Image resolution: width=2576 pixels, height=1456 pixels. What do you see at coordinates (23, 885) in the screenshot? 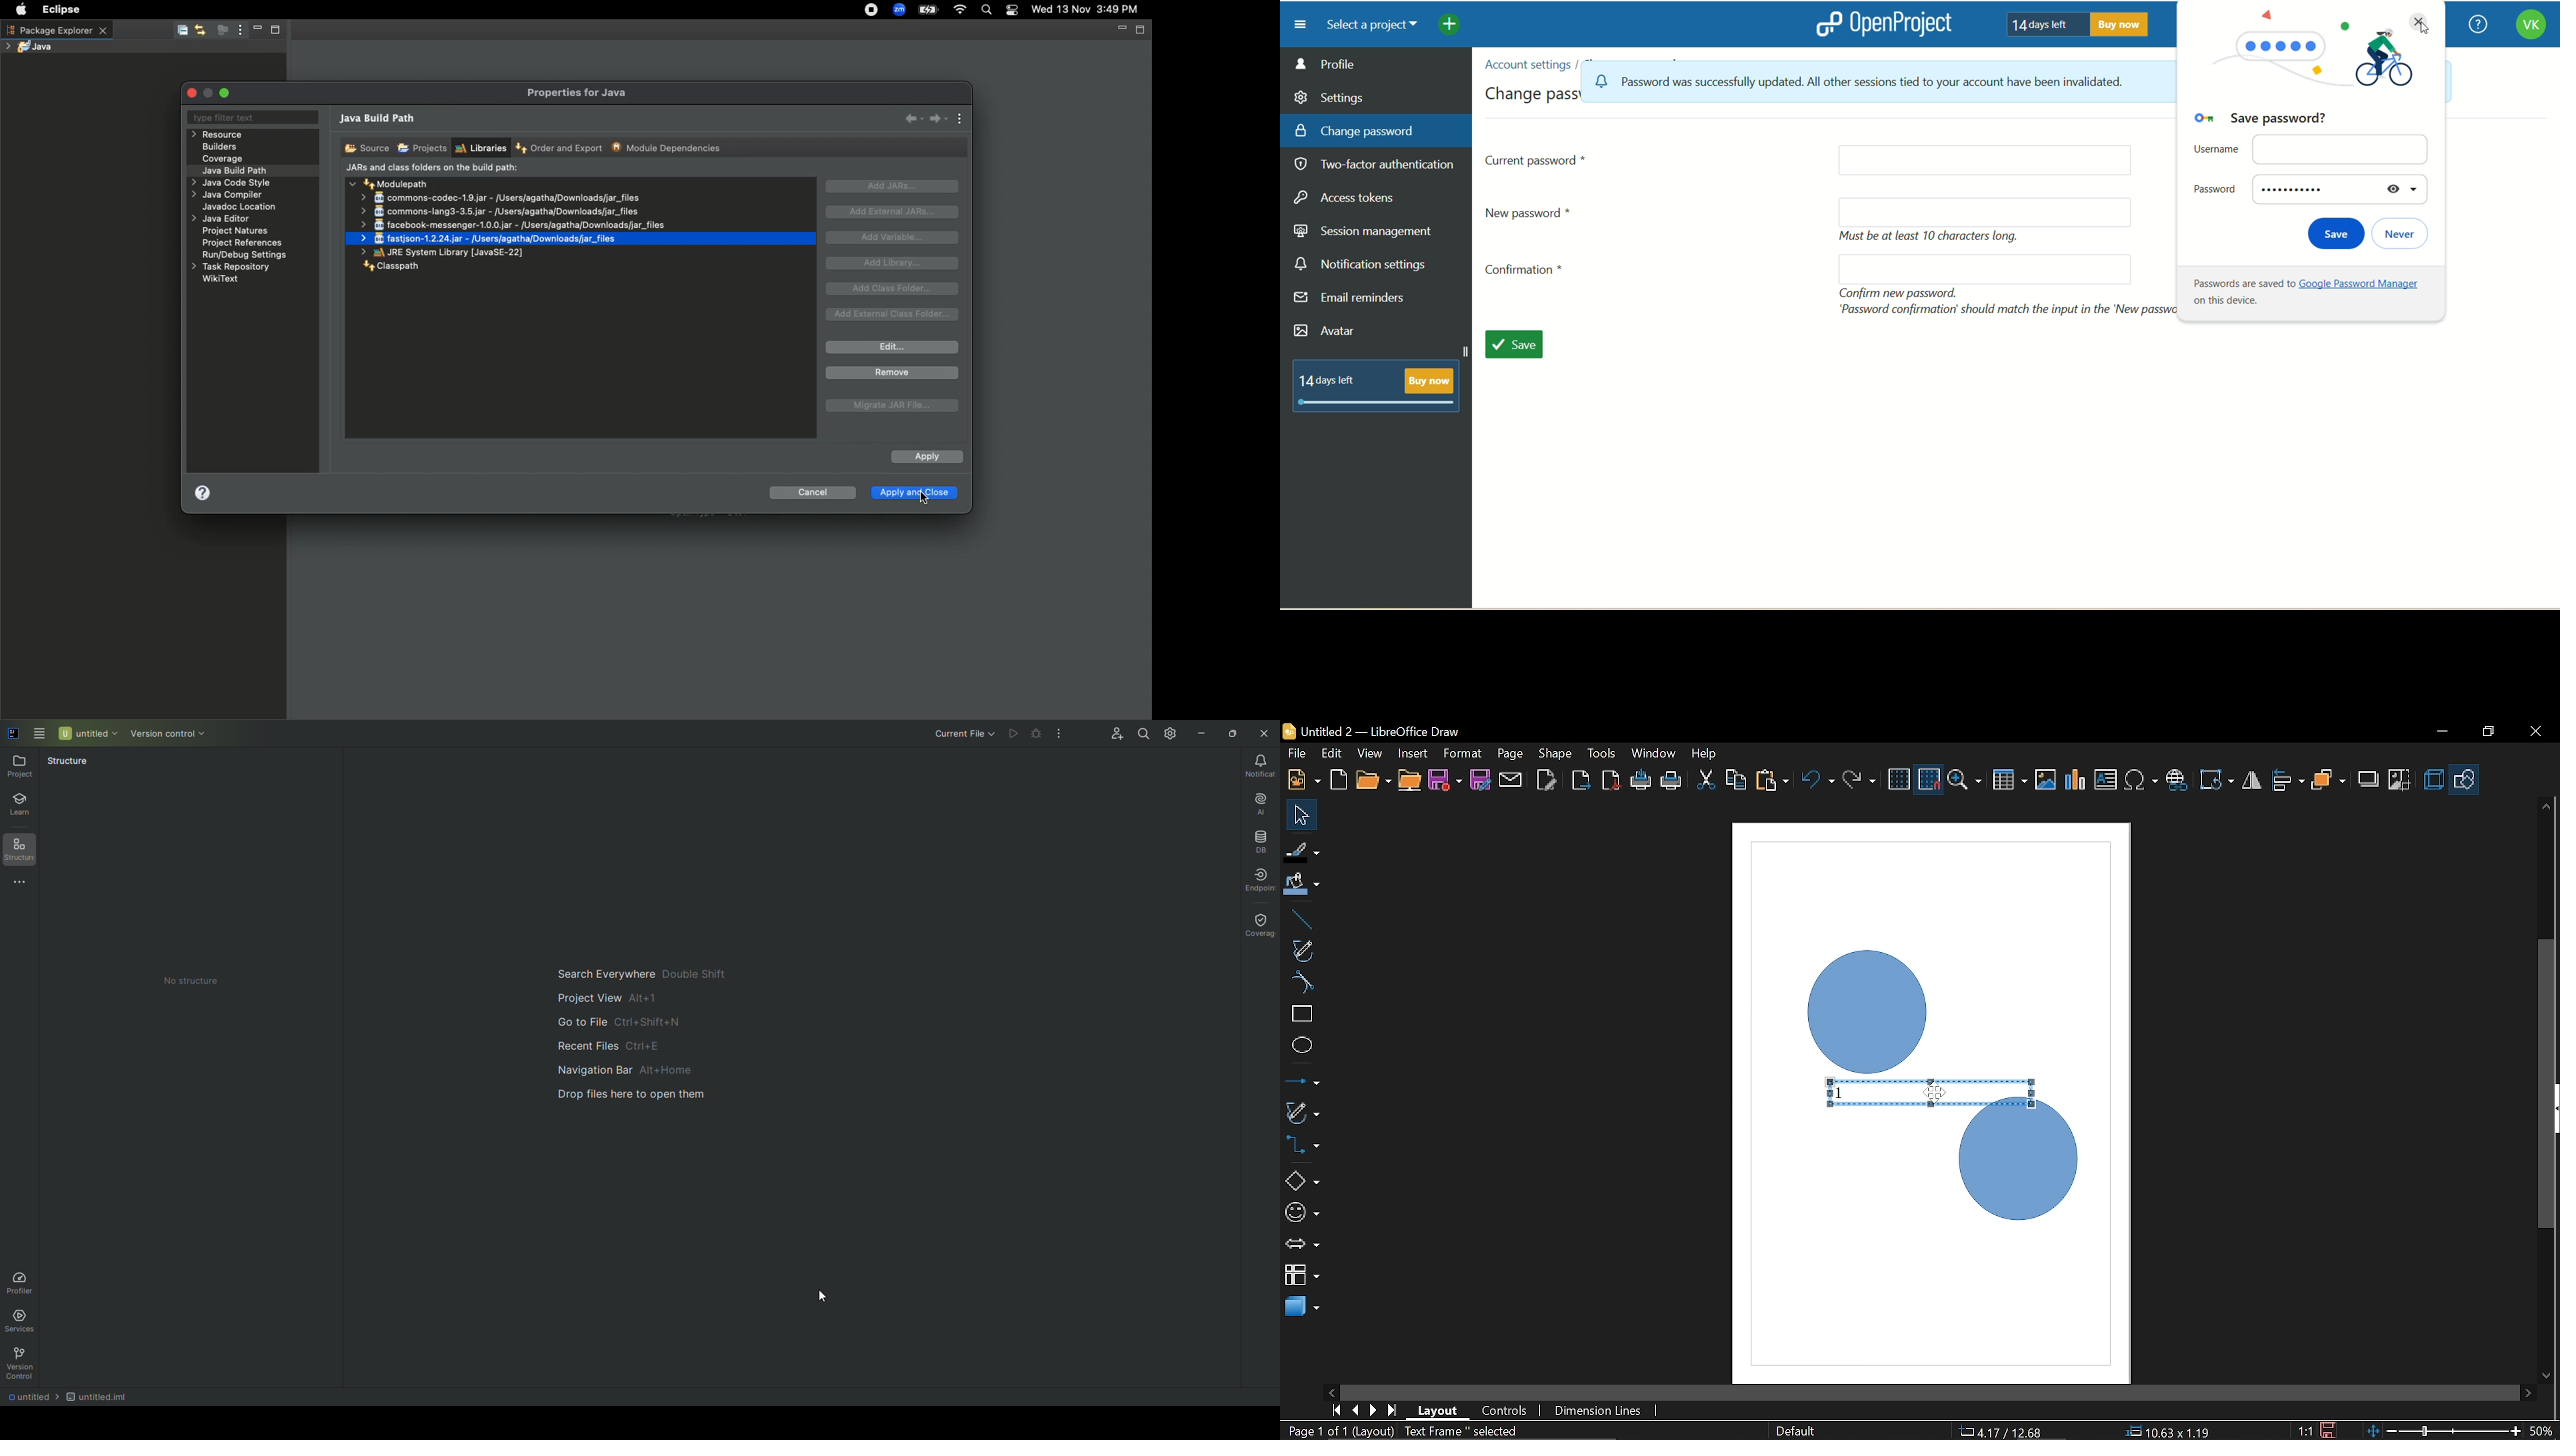
I see `More Tools` at bounding box center [23, 885].